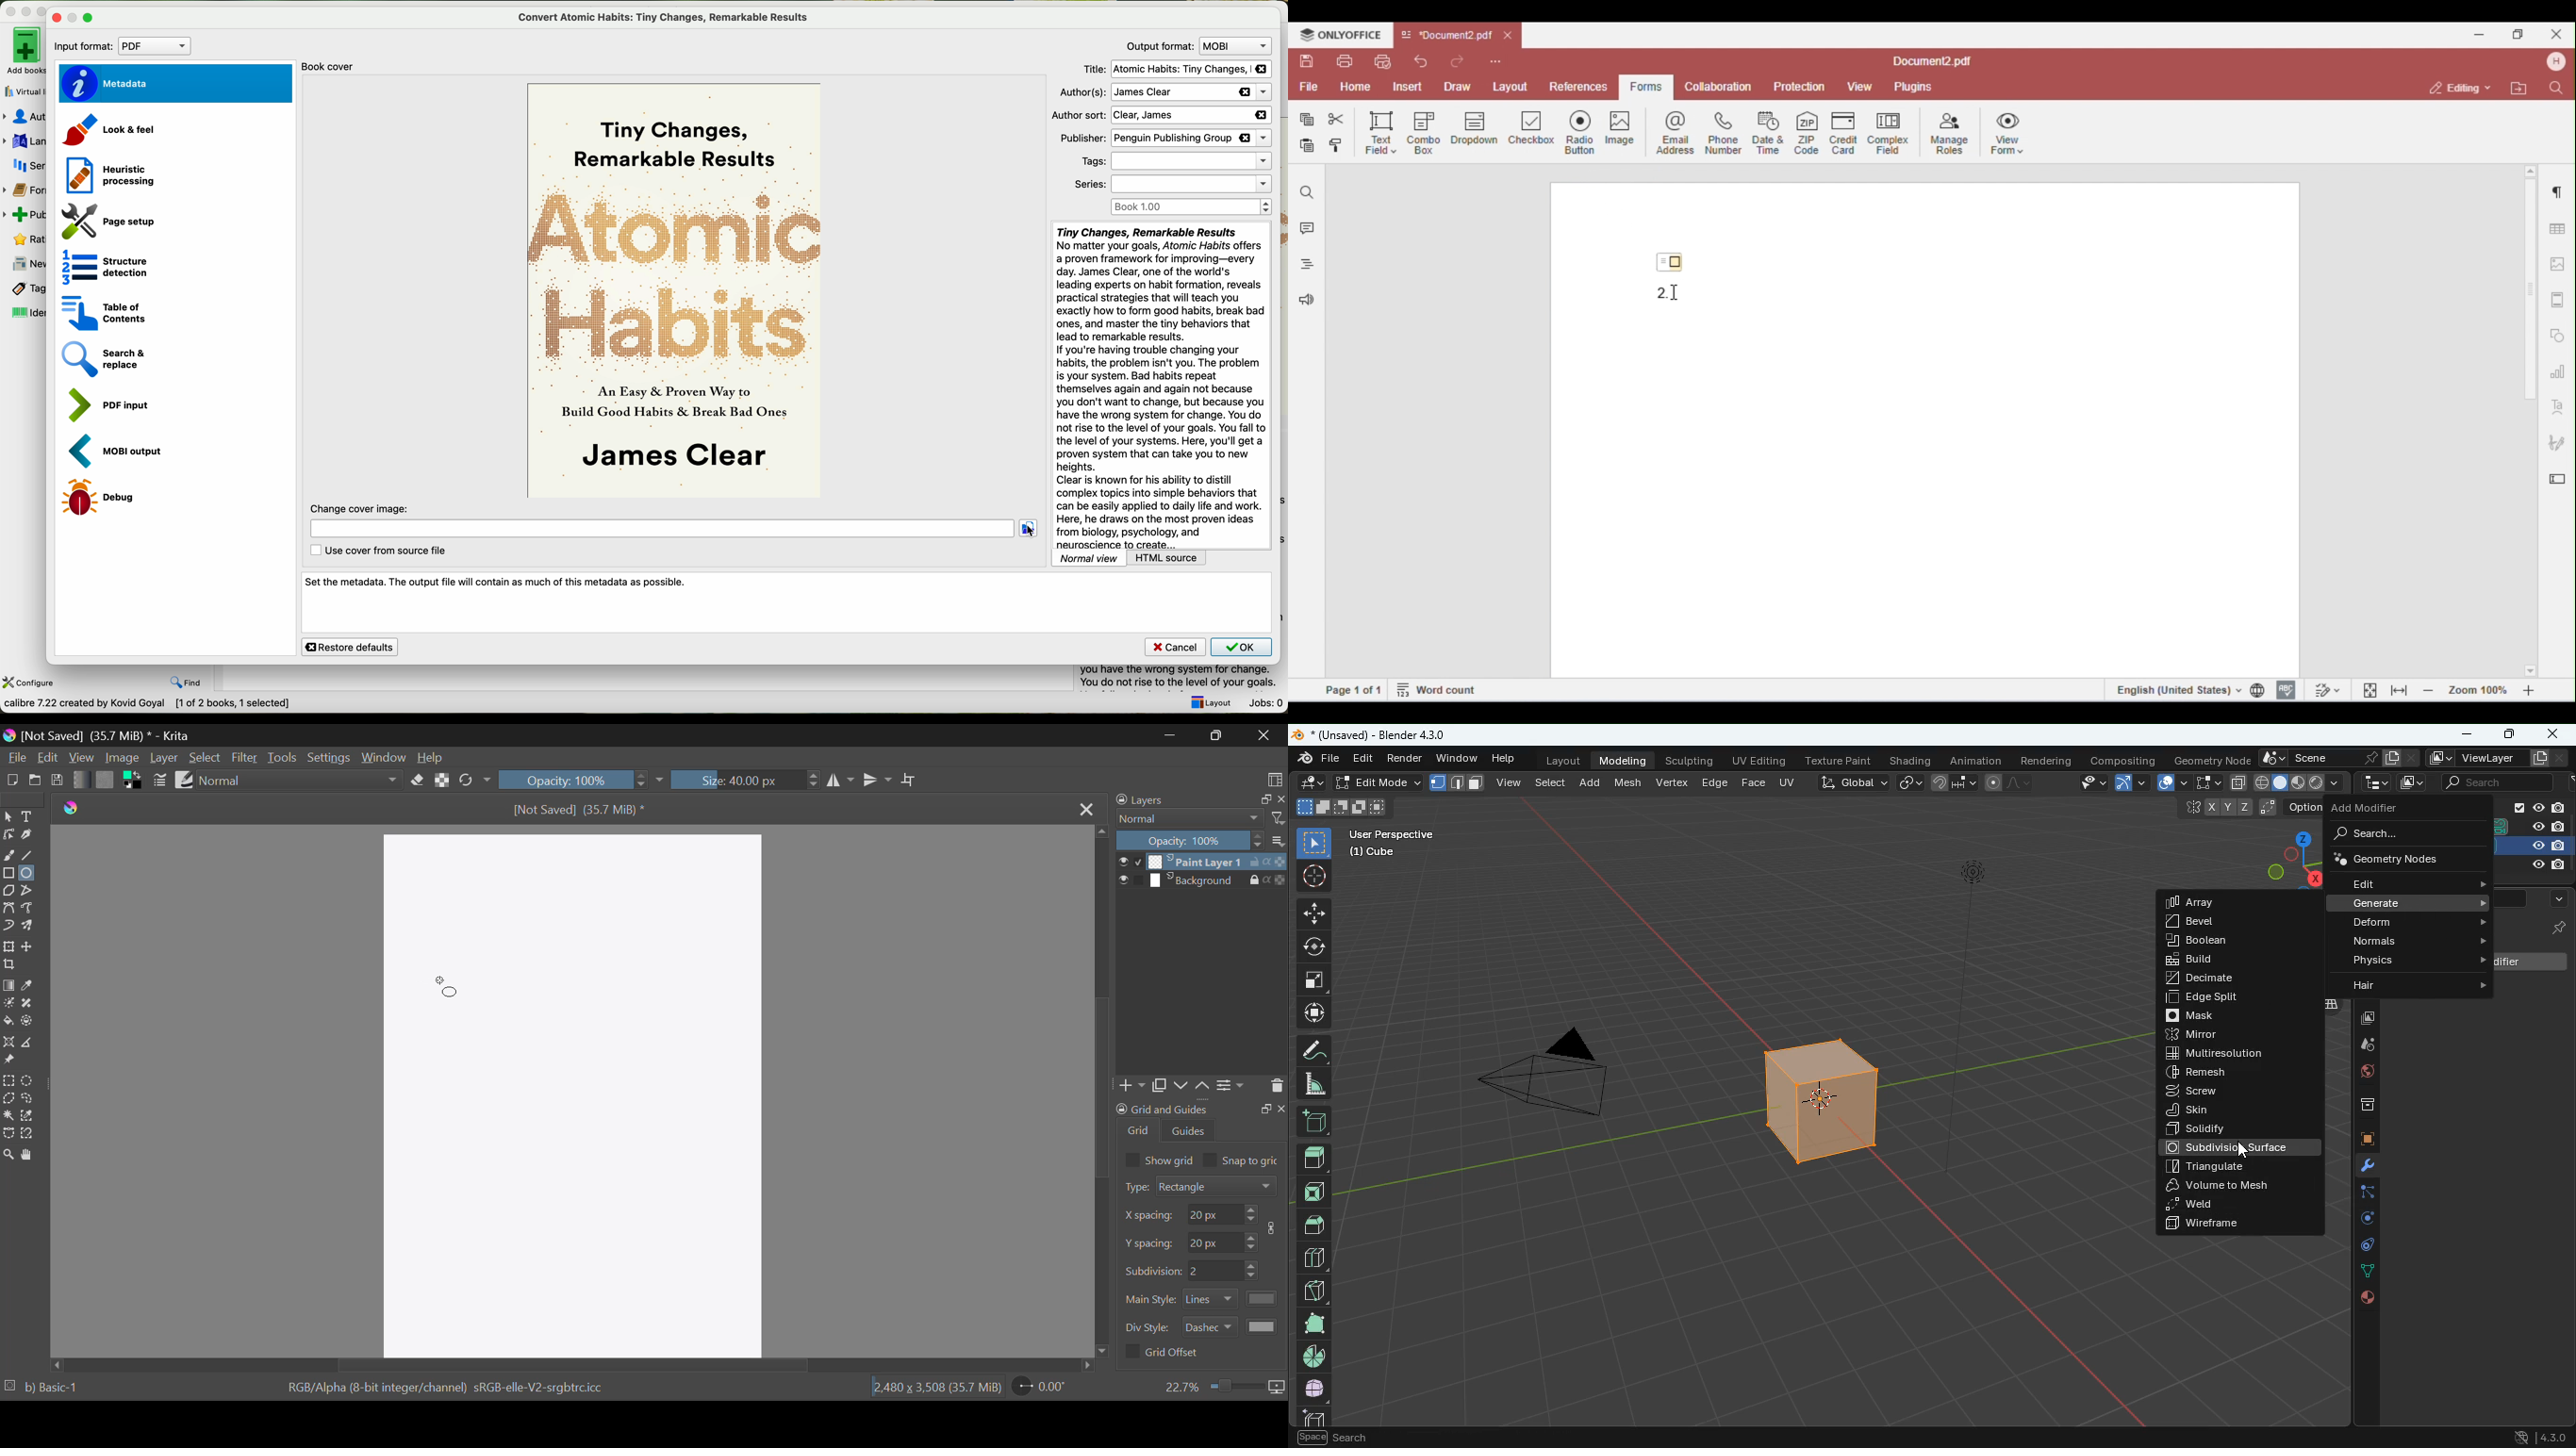  What do you see at coordinates (9, 855) in the screenshot?
I see `Freehand` at bounding box center [9, 855].